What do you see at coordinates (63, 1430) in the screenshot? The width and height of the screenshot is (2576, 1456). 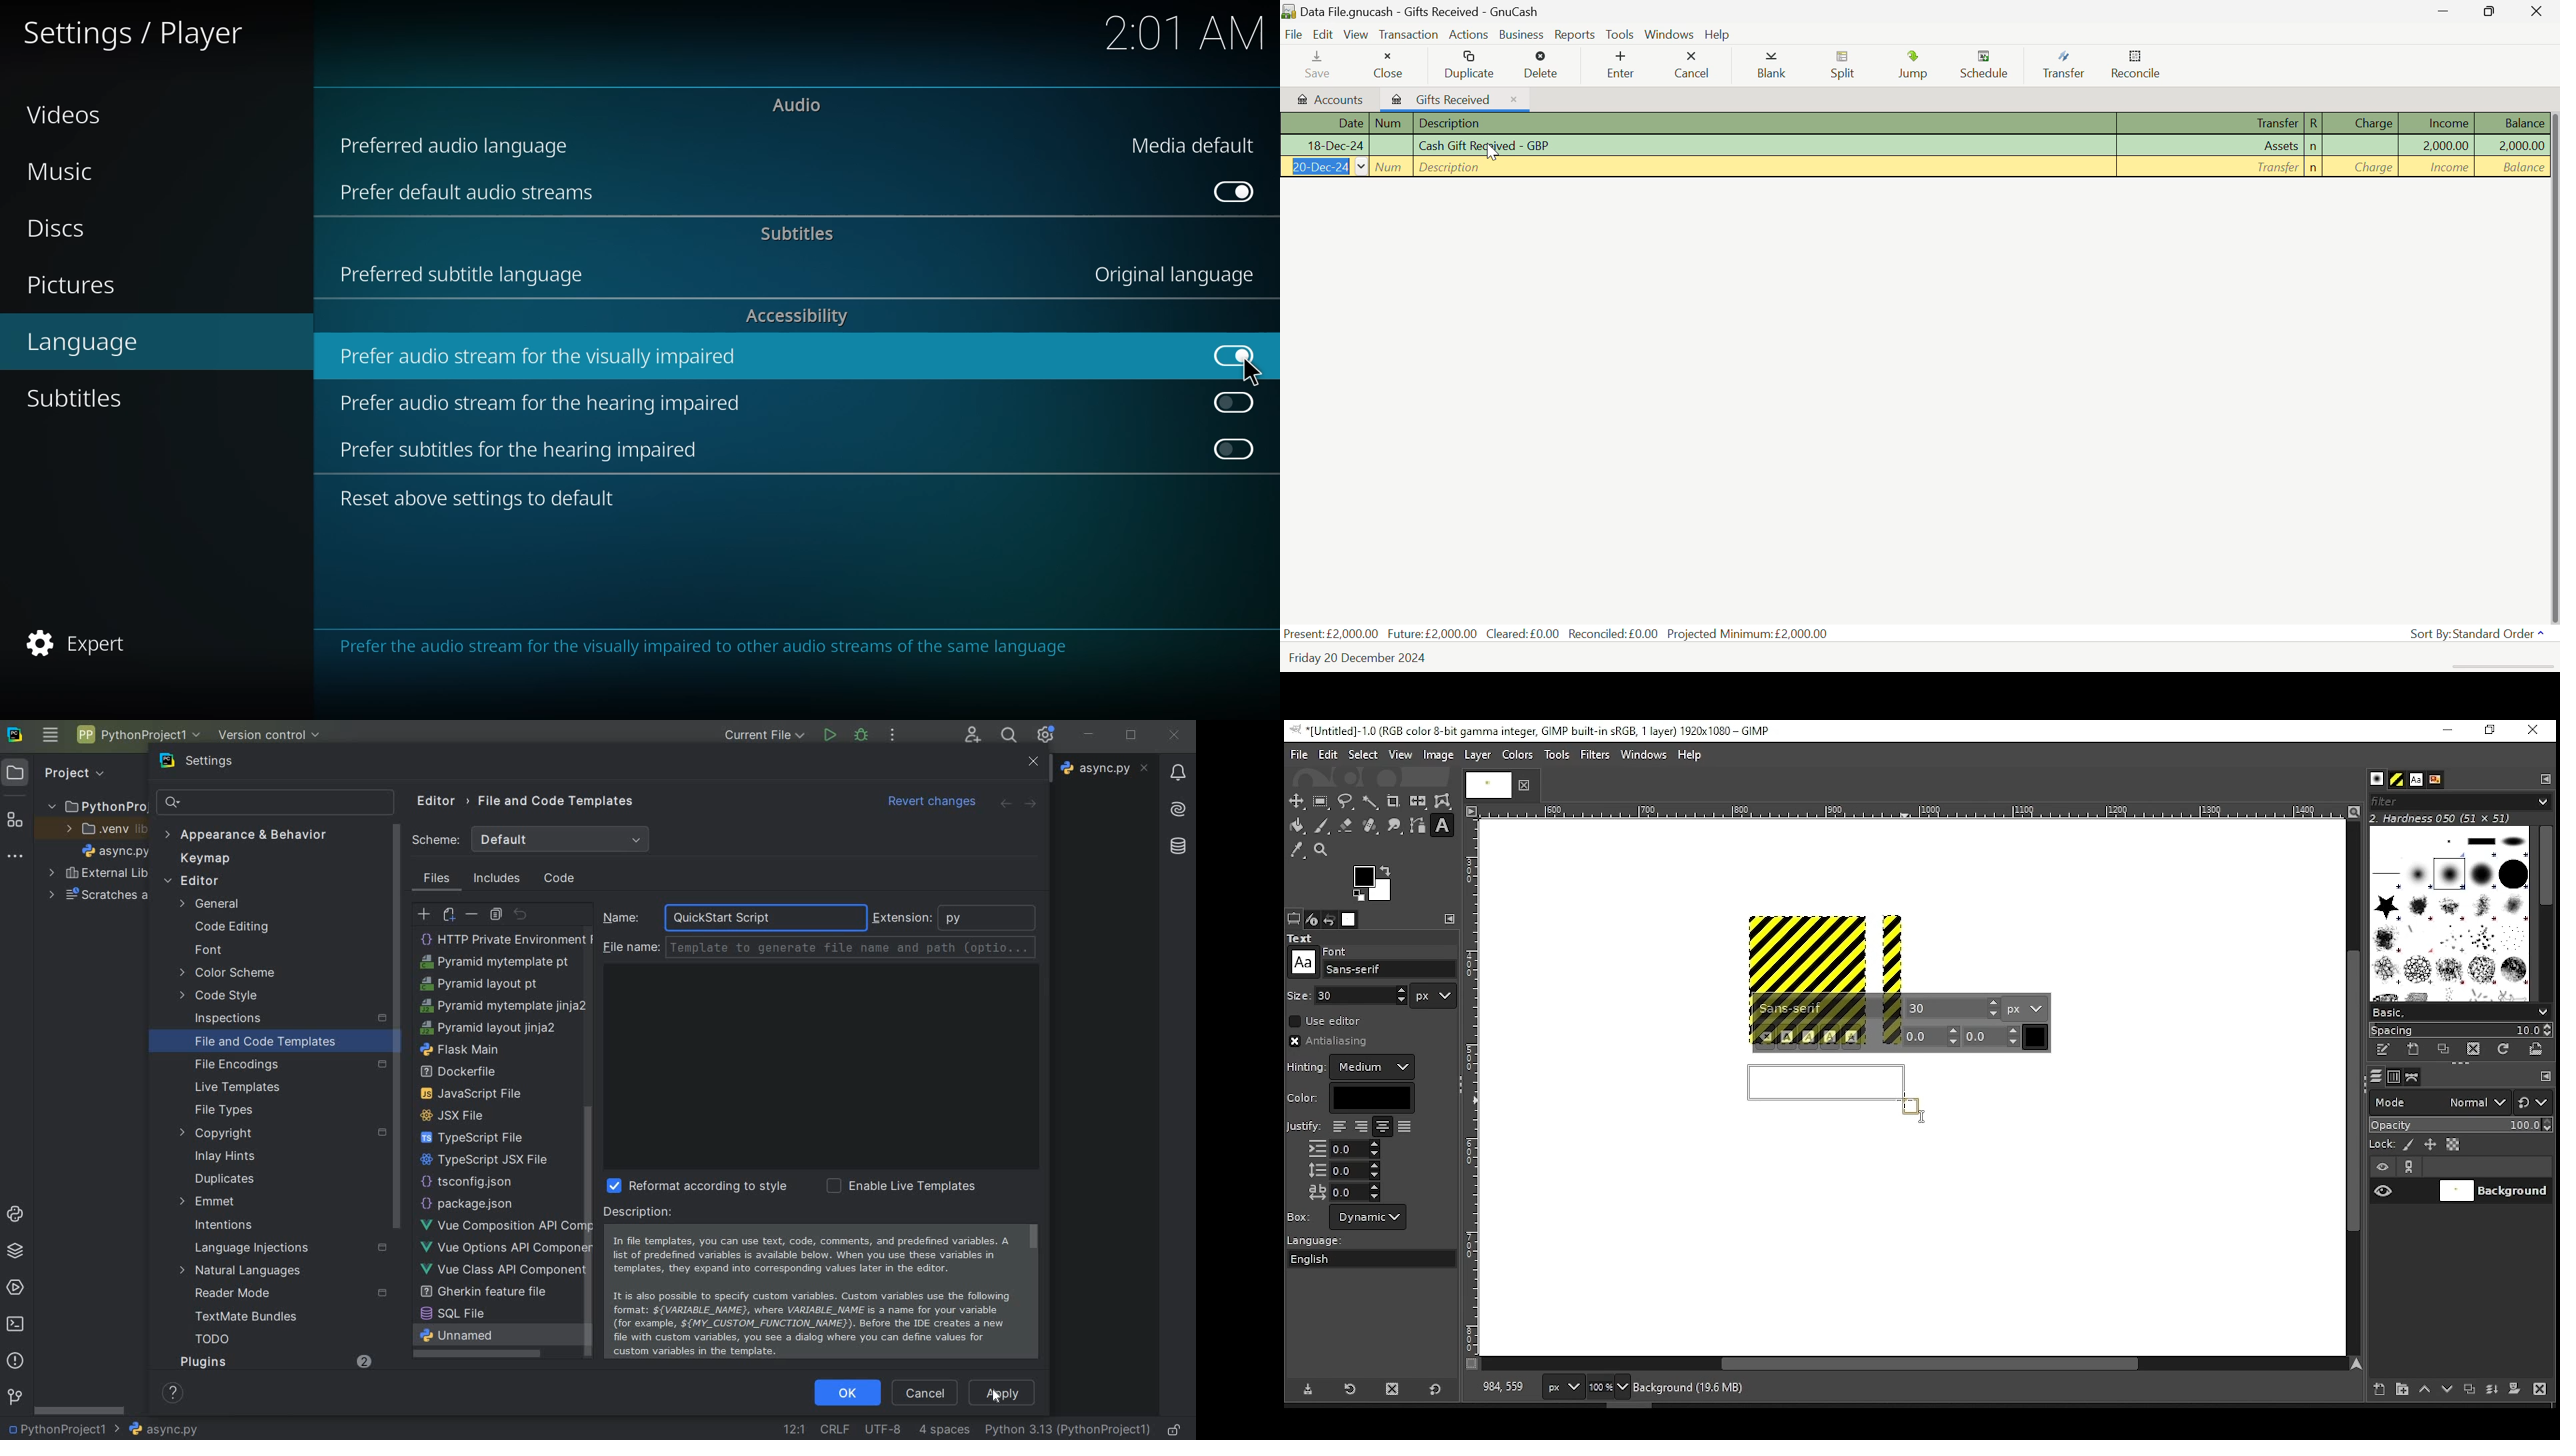 I see `project name` at bounding box center [63, 1430].